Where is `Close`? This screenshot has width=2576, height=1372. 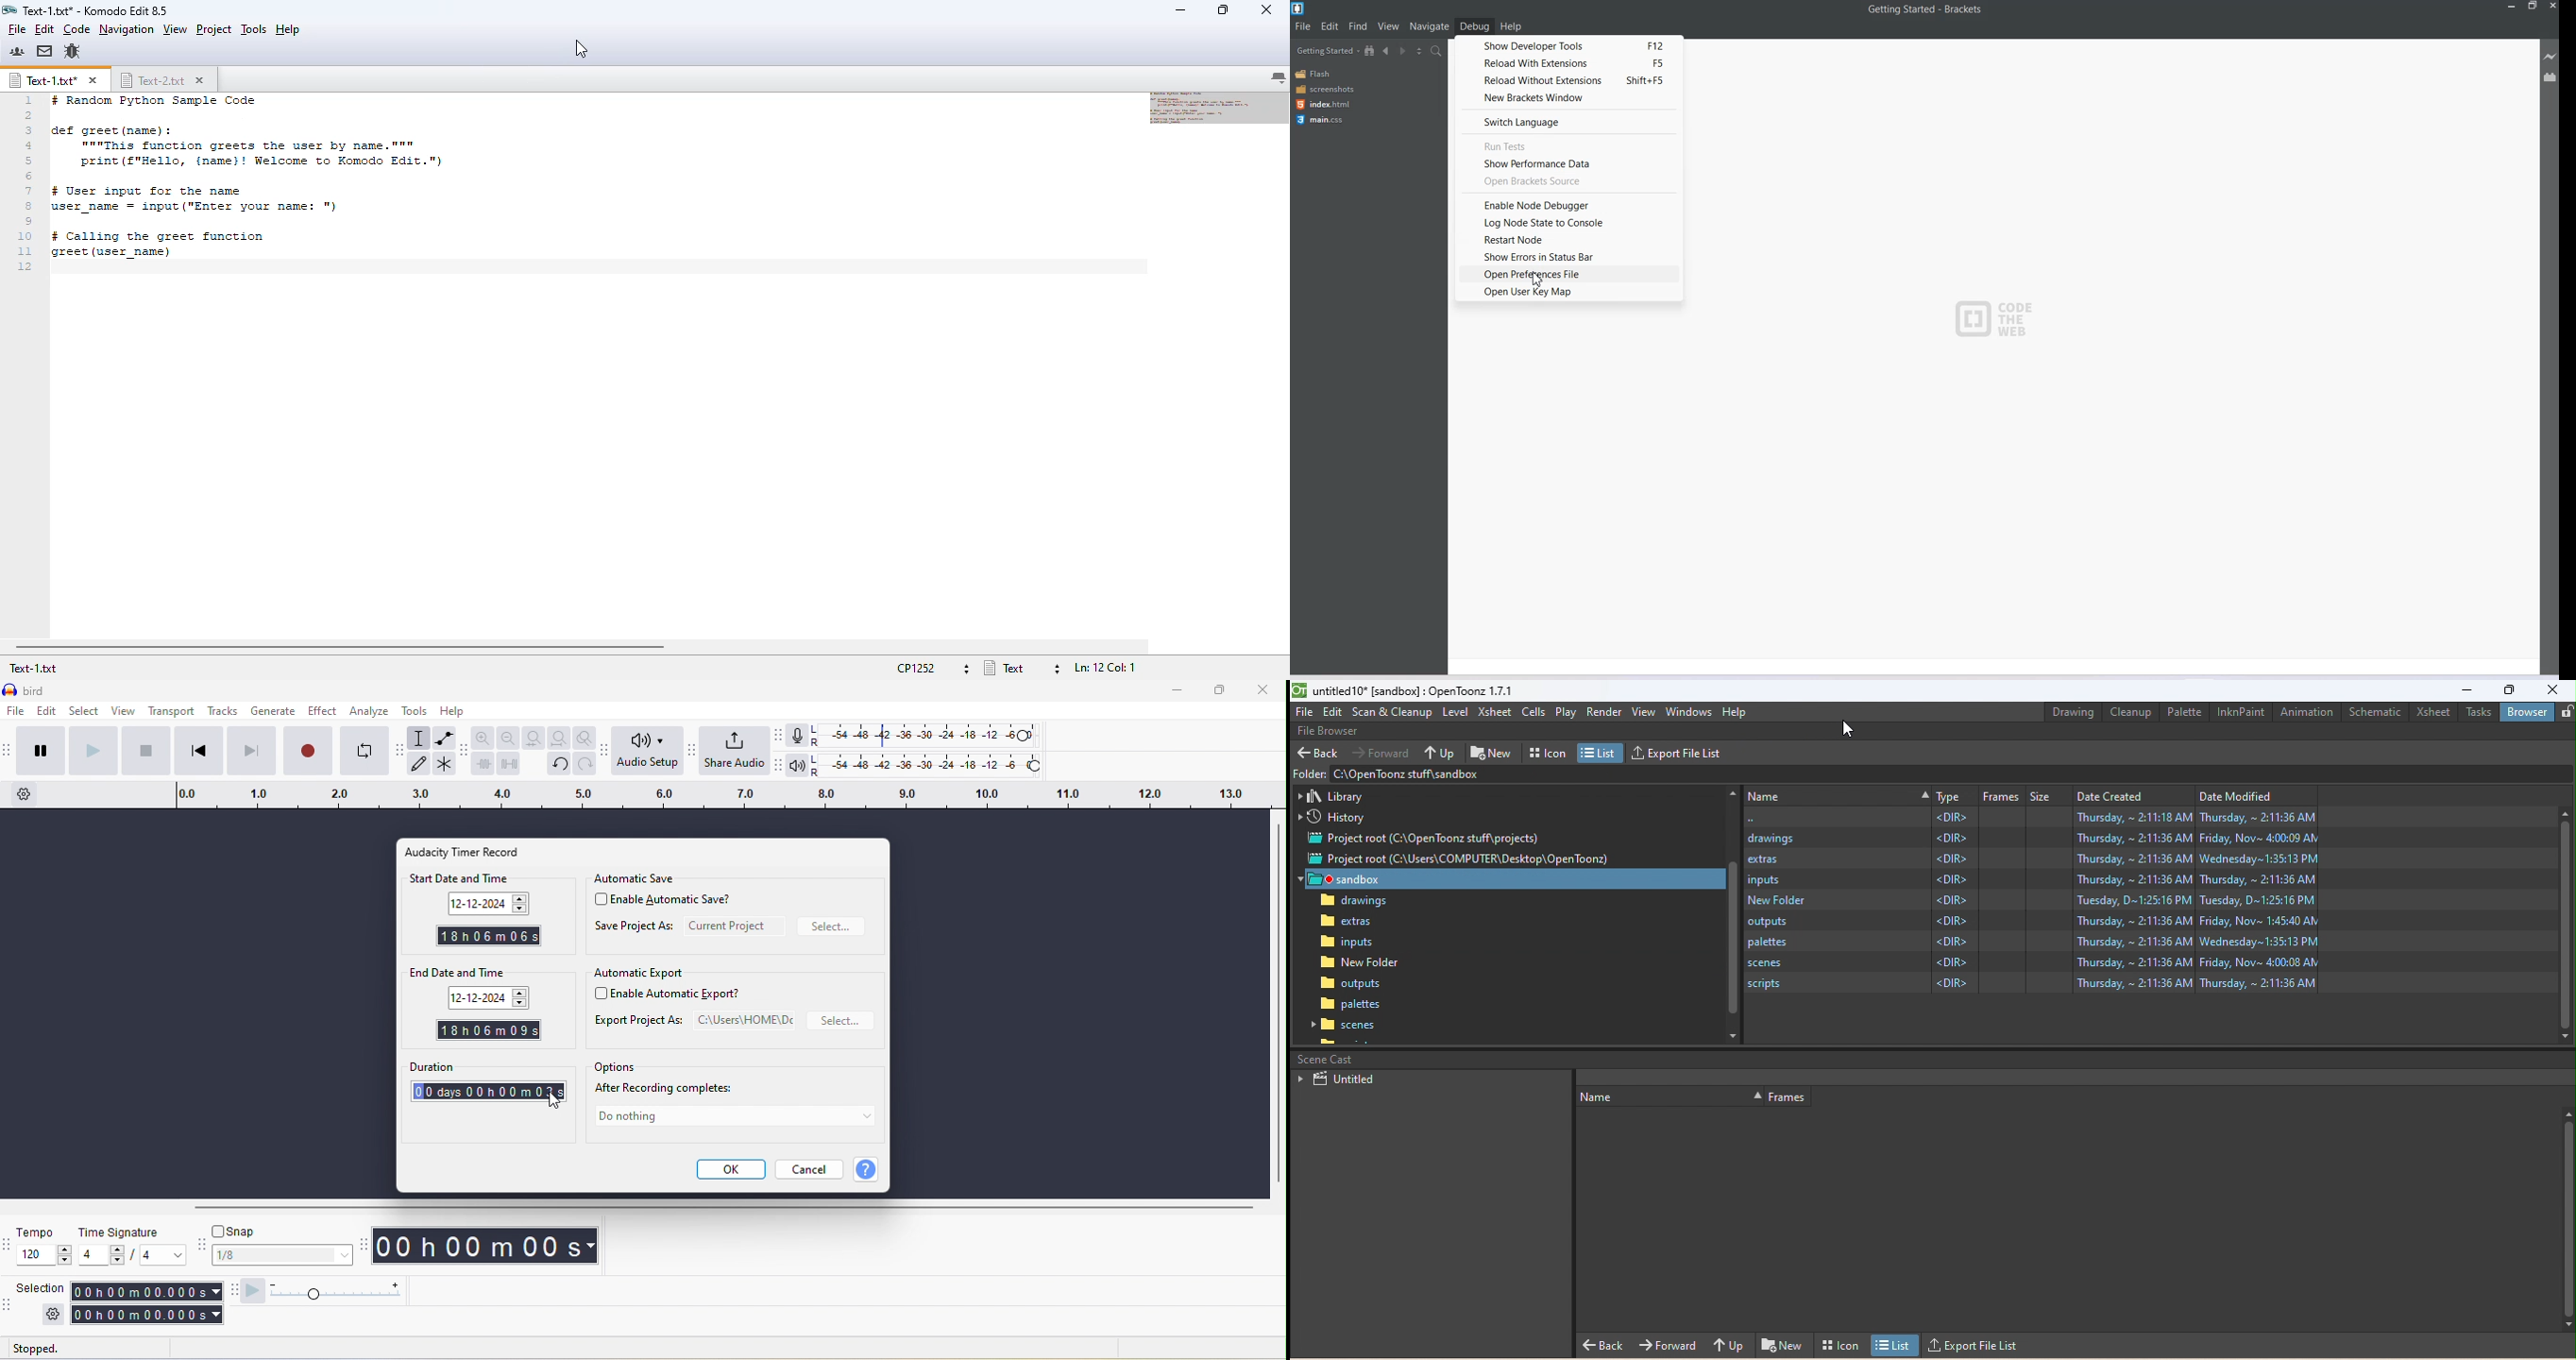
Close is located at coordinates (2552, 7).